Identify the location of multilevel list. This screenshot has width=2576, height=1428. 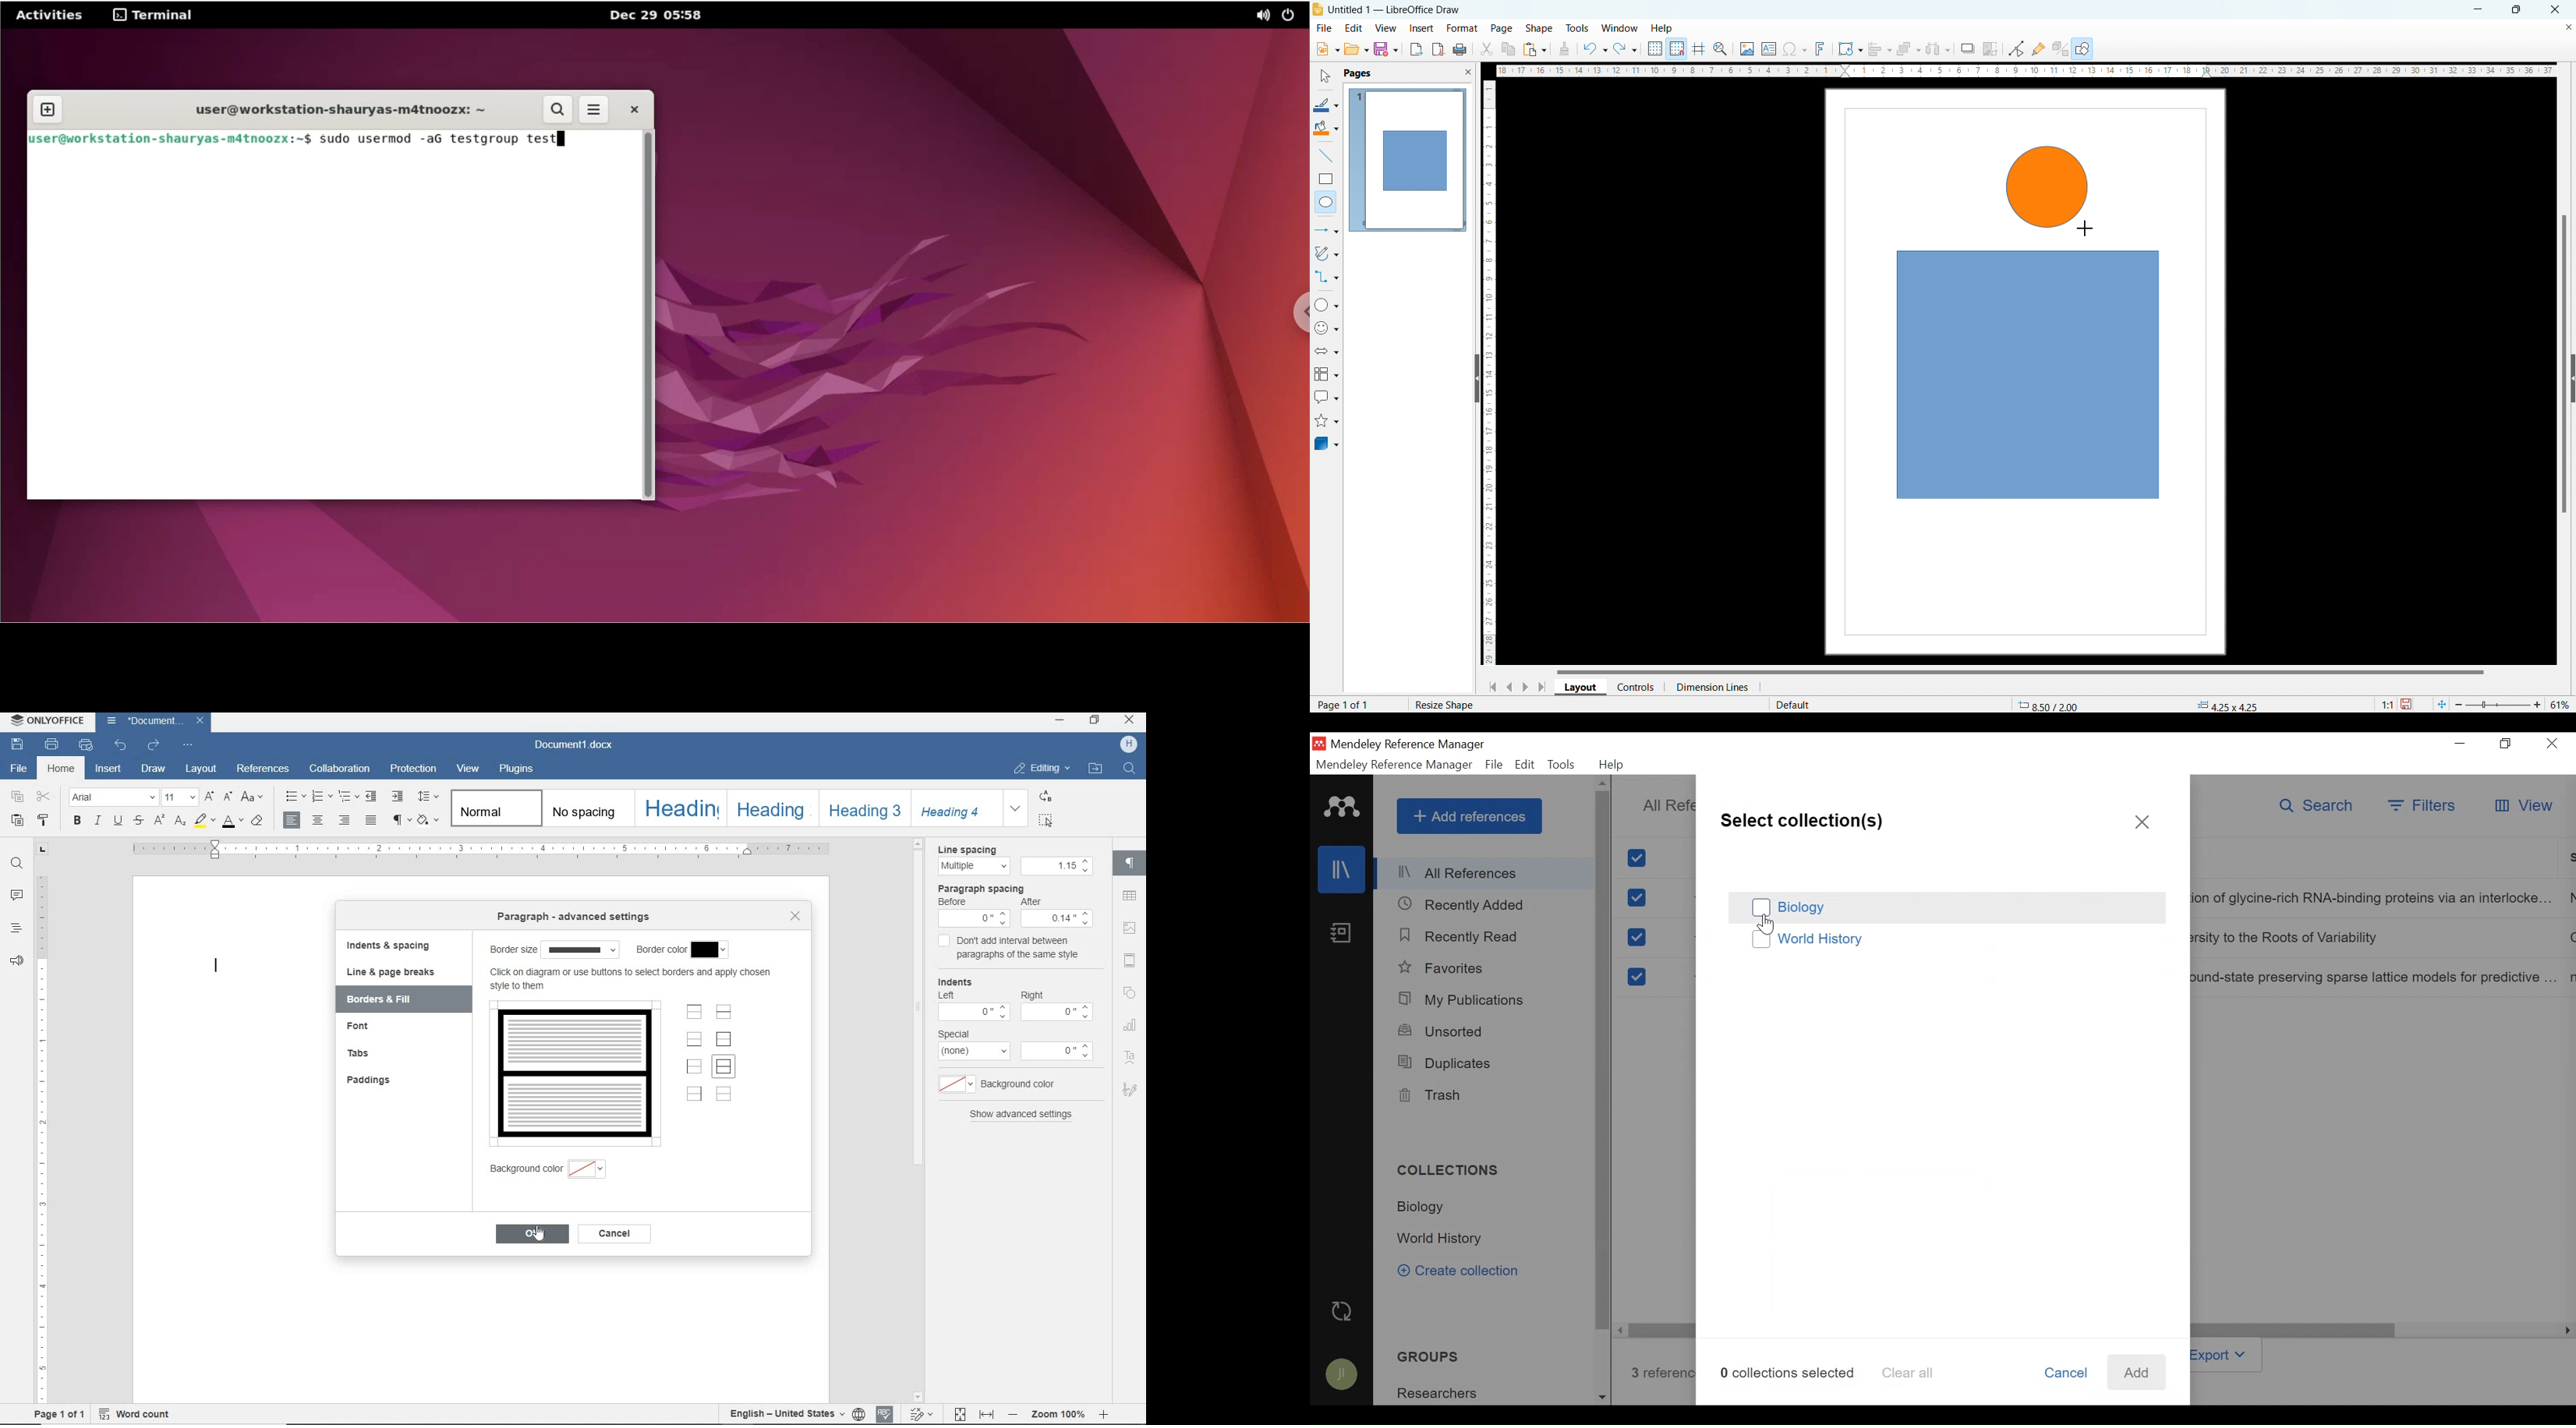
(347, 797).